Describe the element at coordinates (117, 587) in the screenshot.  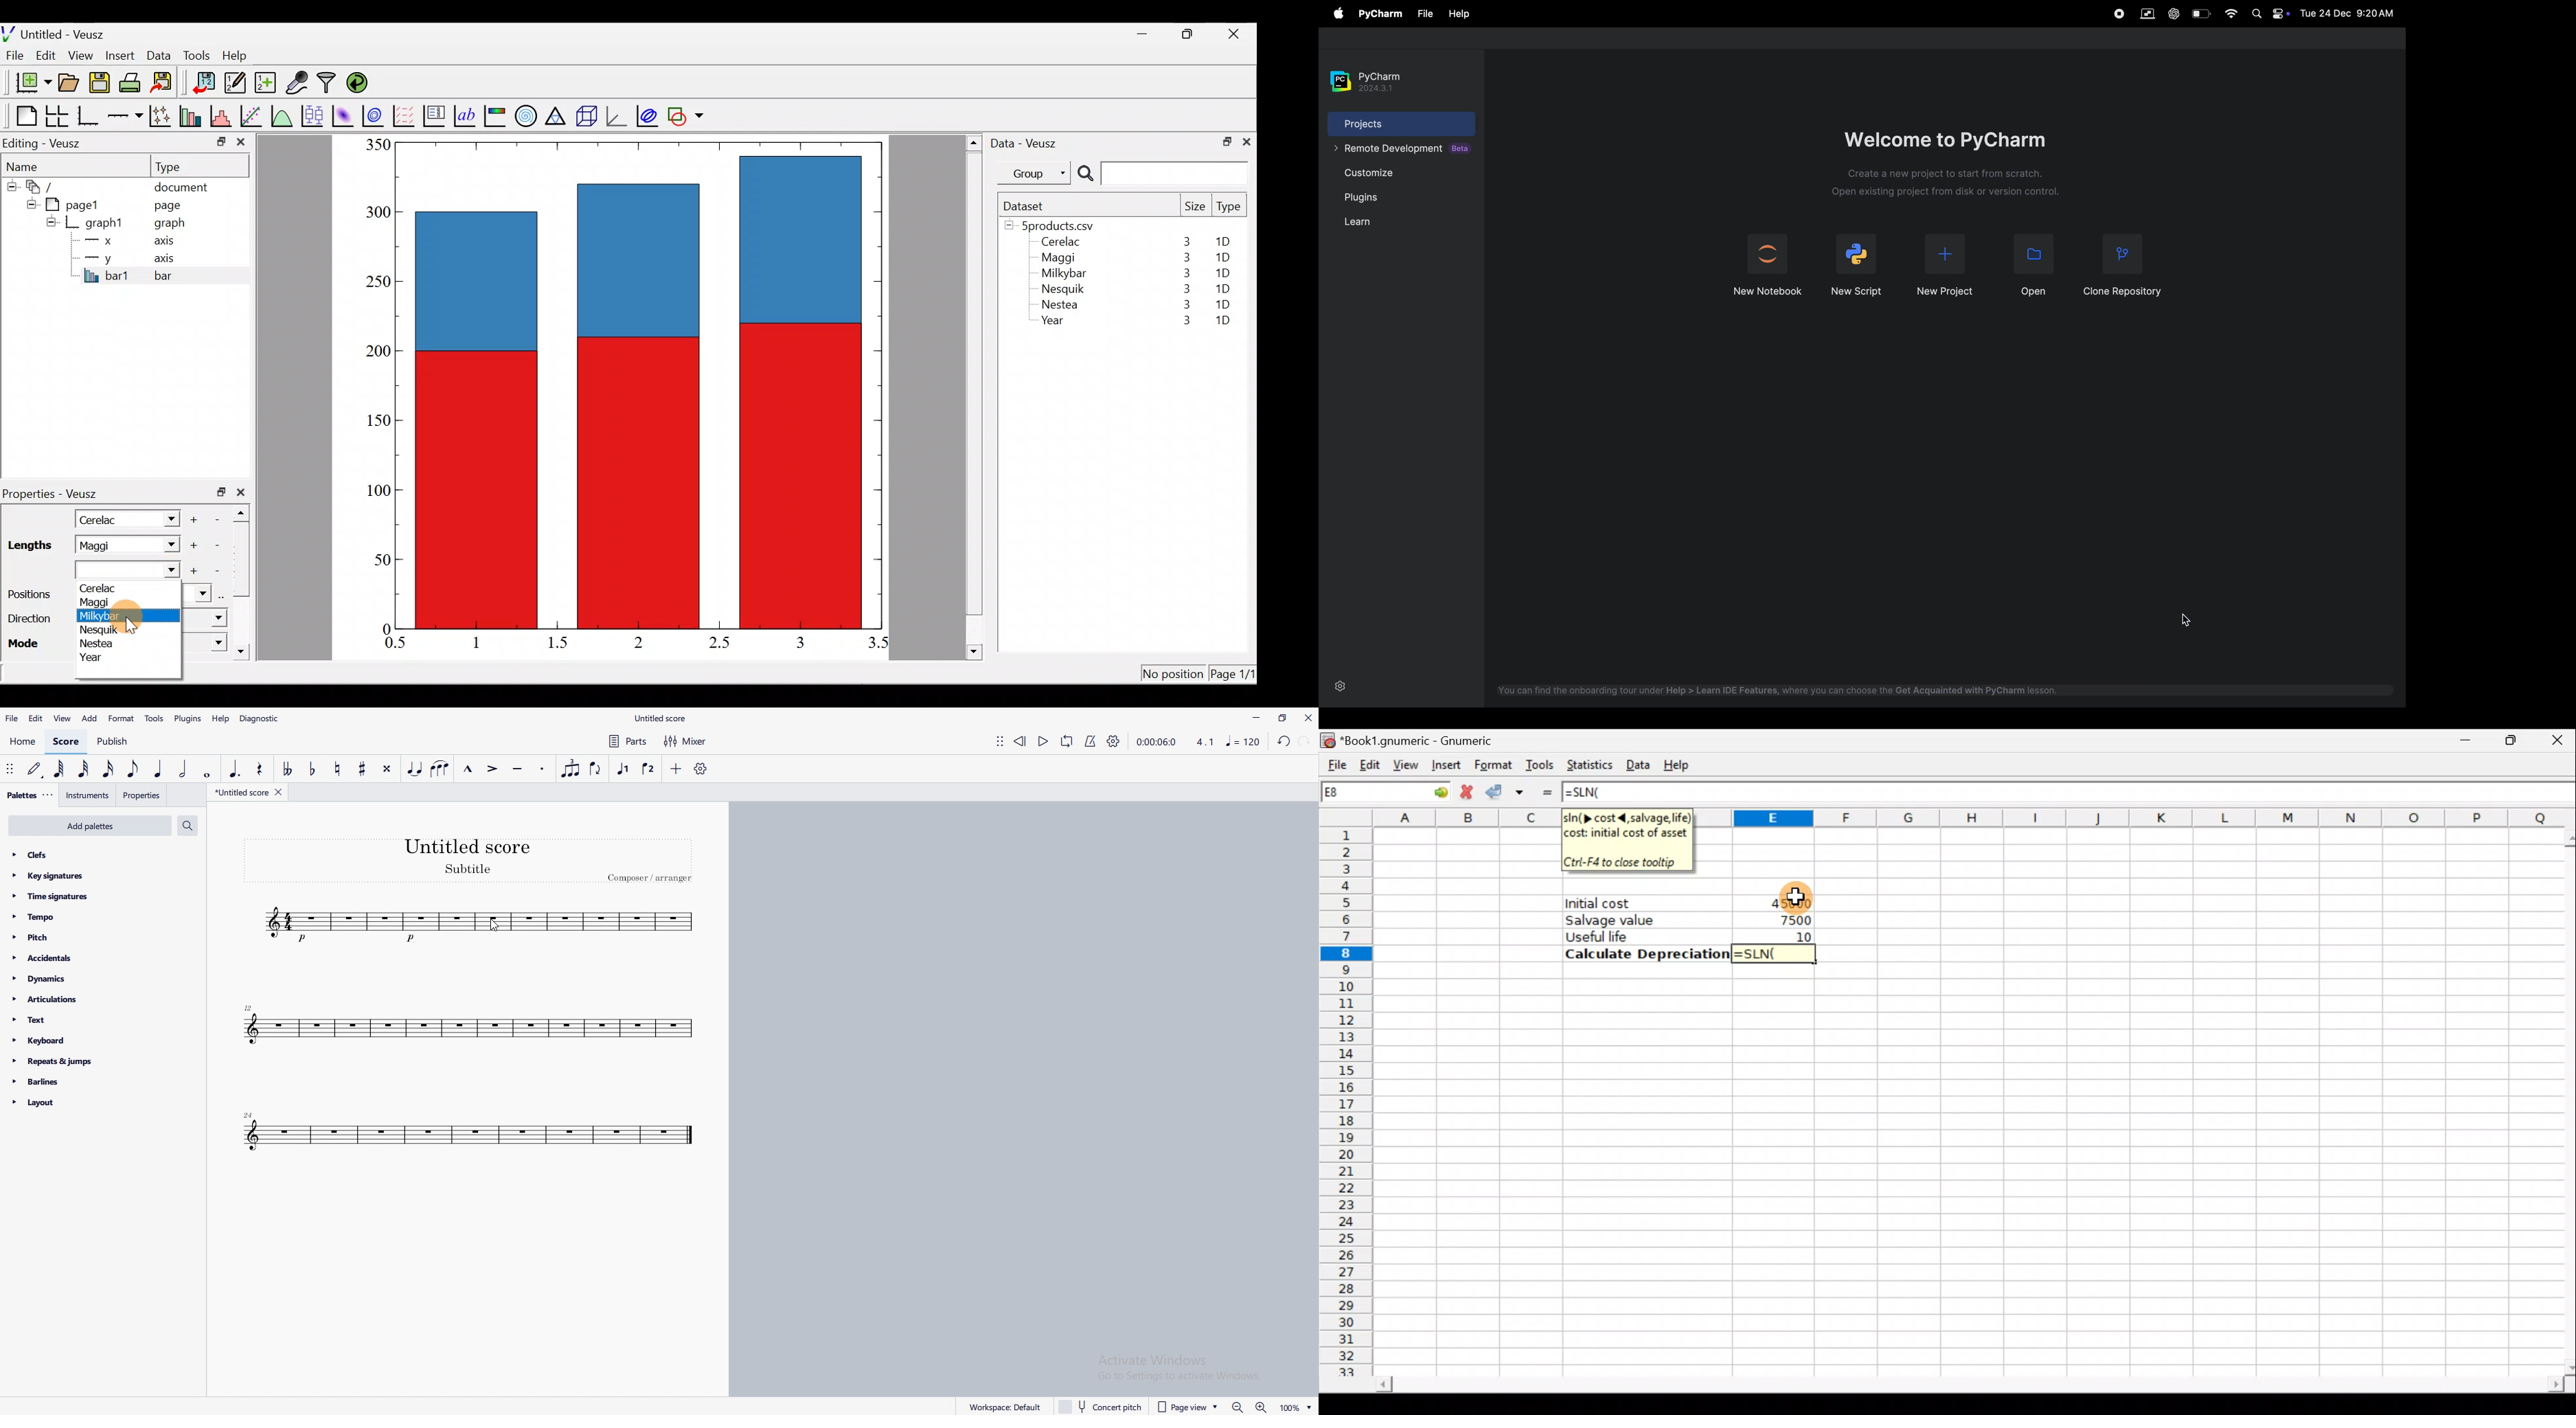
I see `Cerelac` at that location.